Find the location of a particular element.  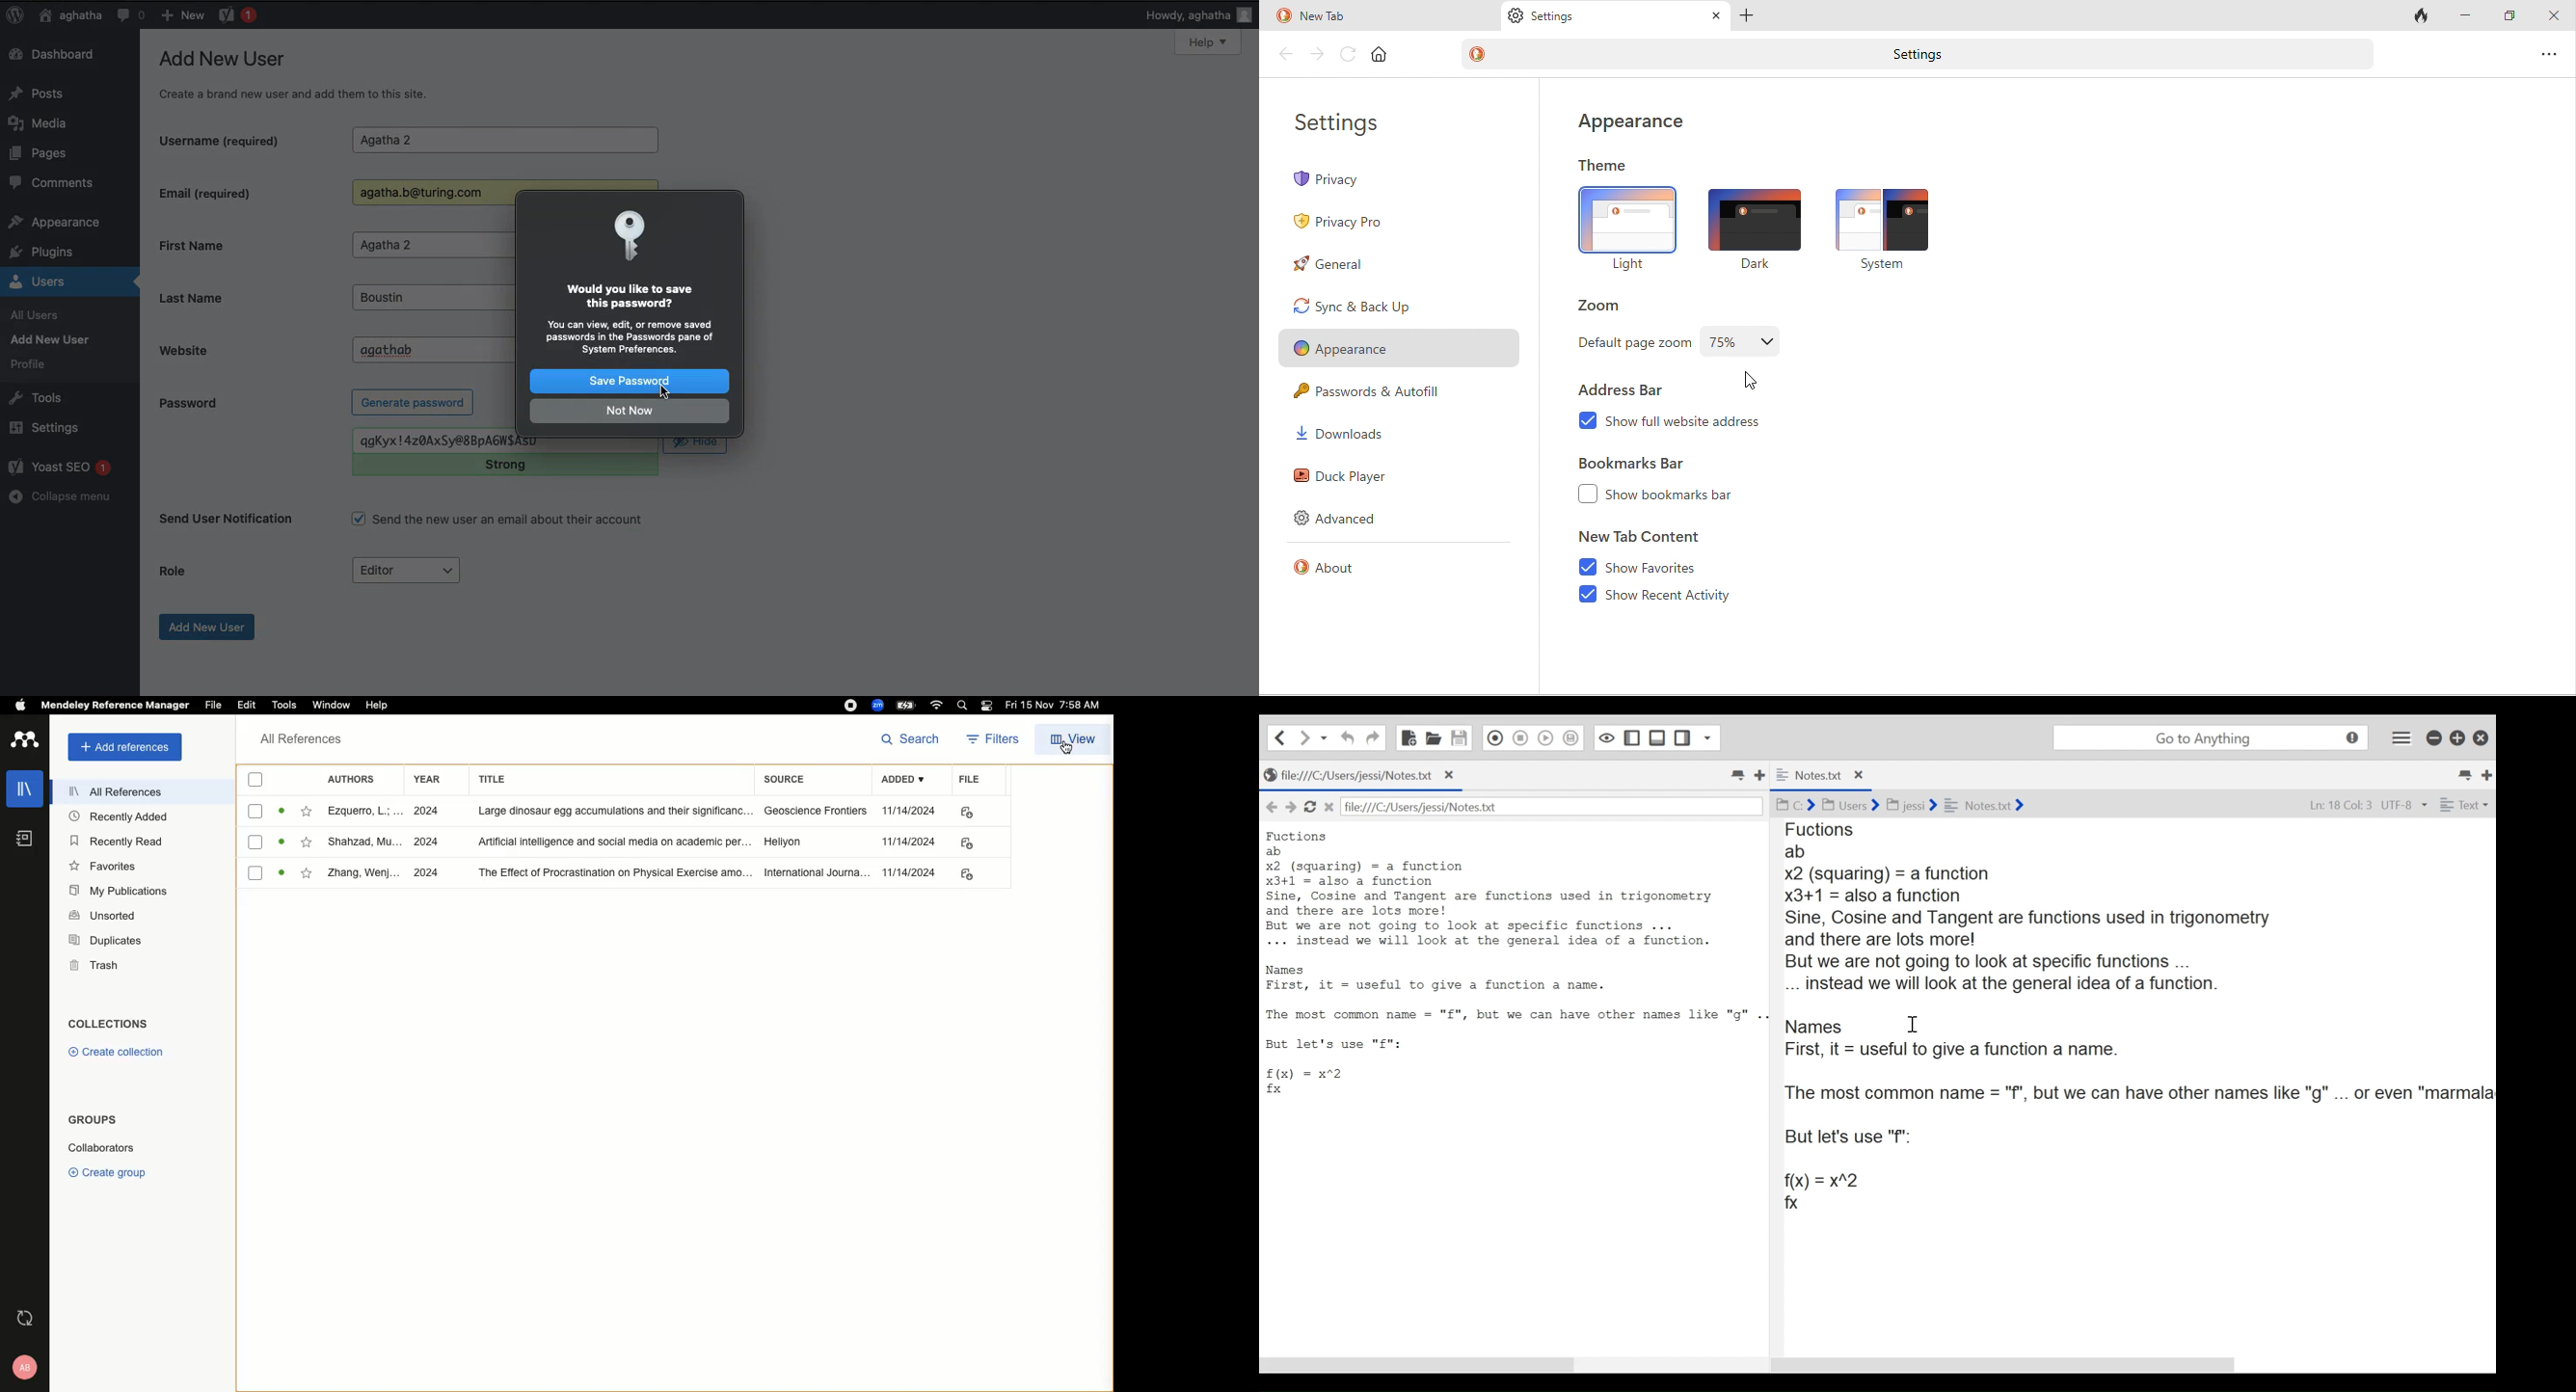

Unsorted is located at coordinates (102, 914).